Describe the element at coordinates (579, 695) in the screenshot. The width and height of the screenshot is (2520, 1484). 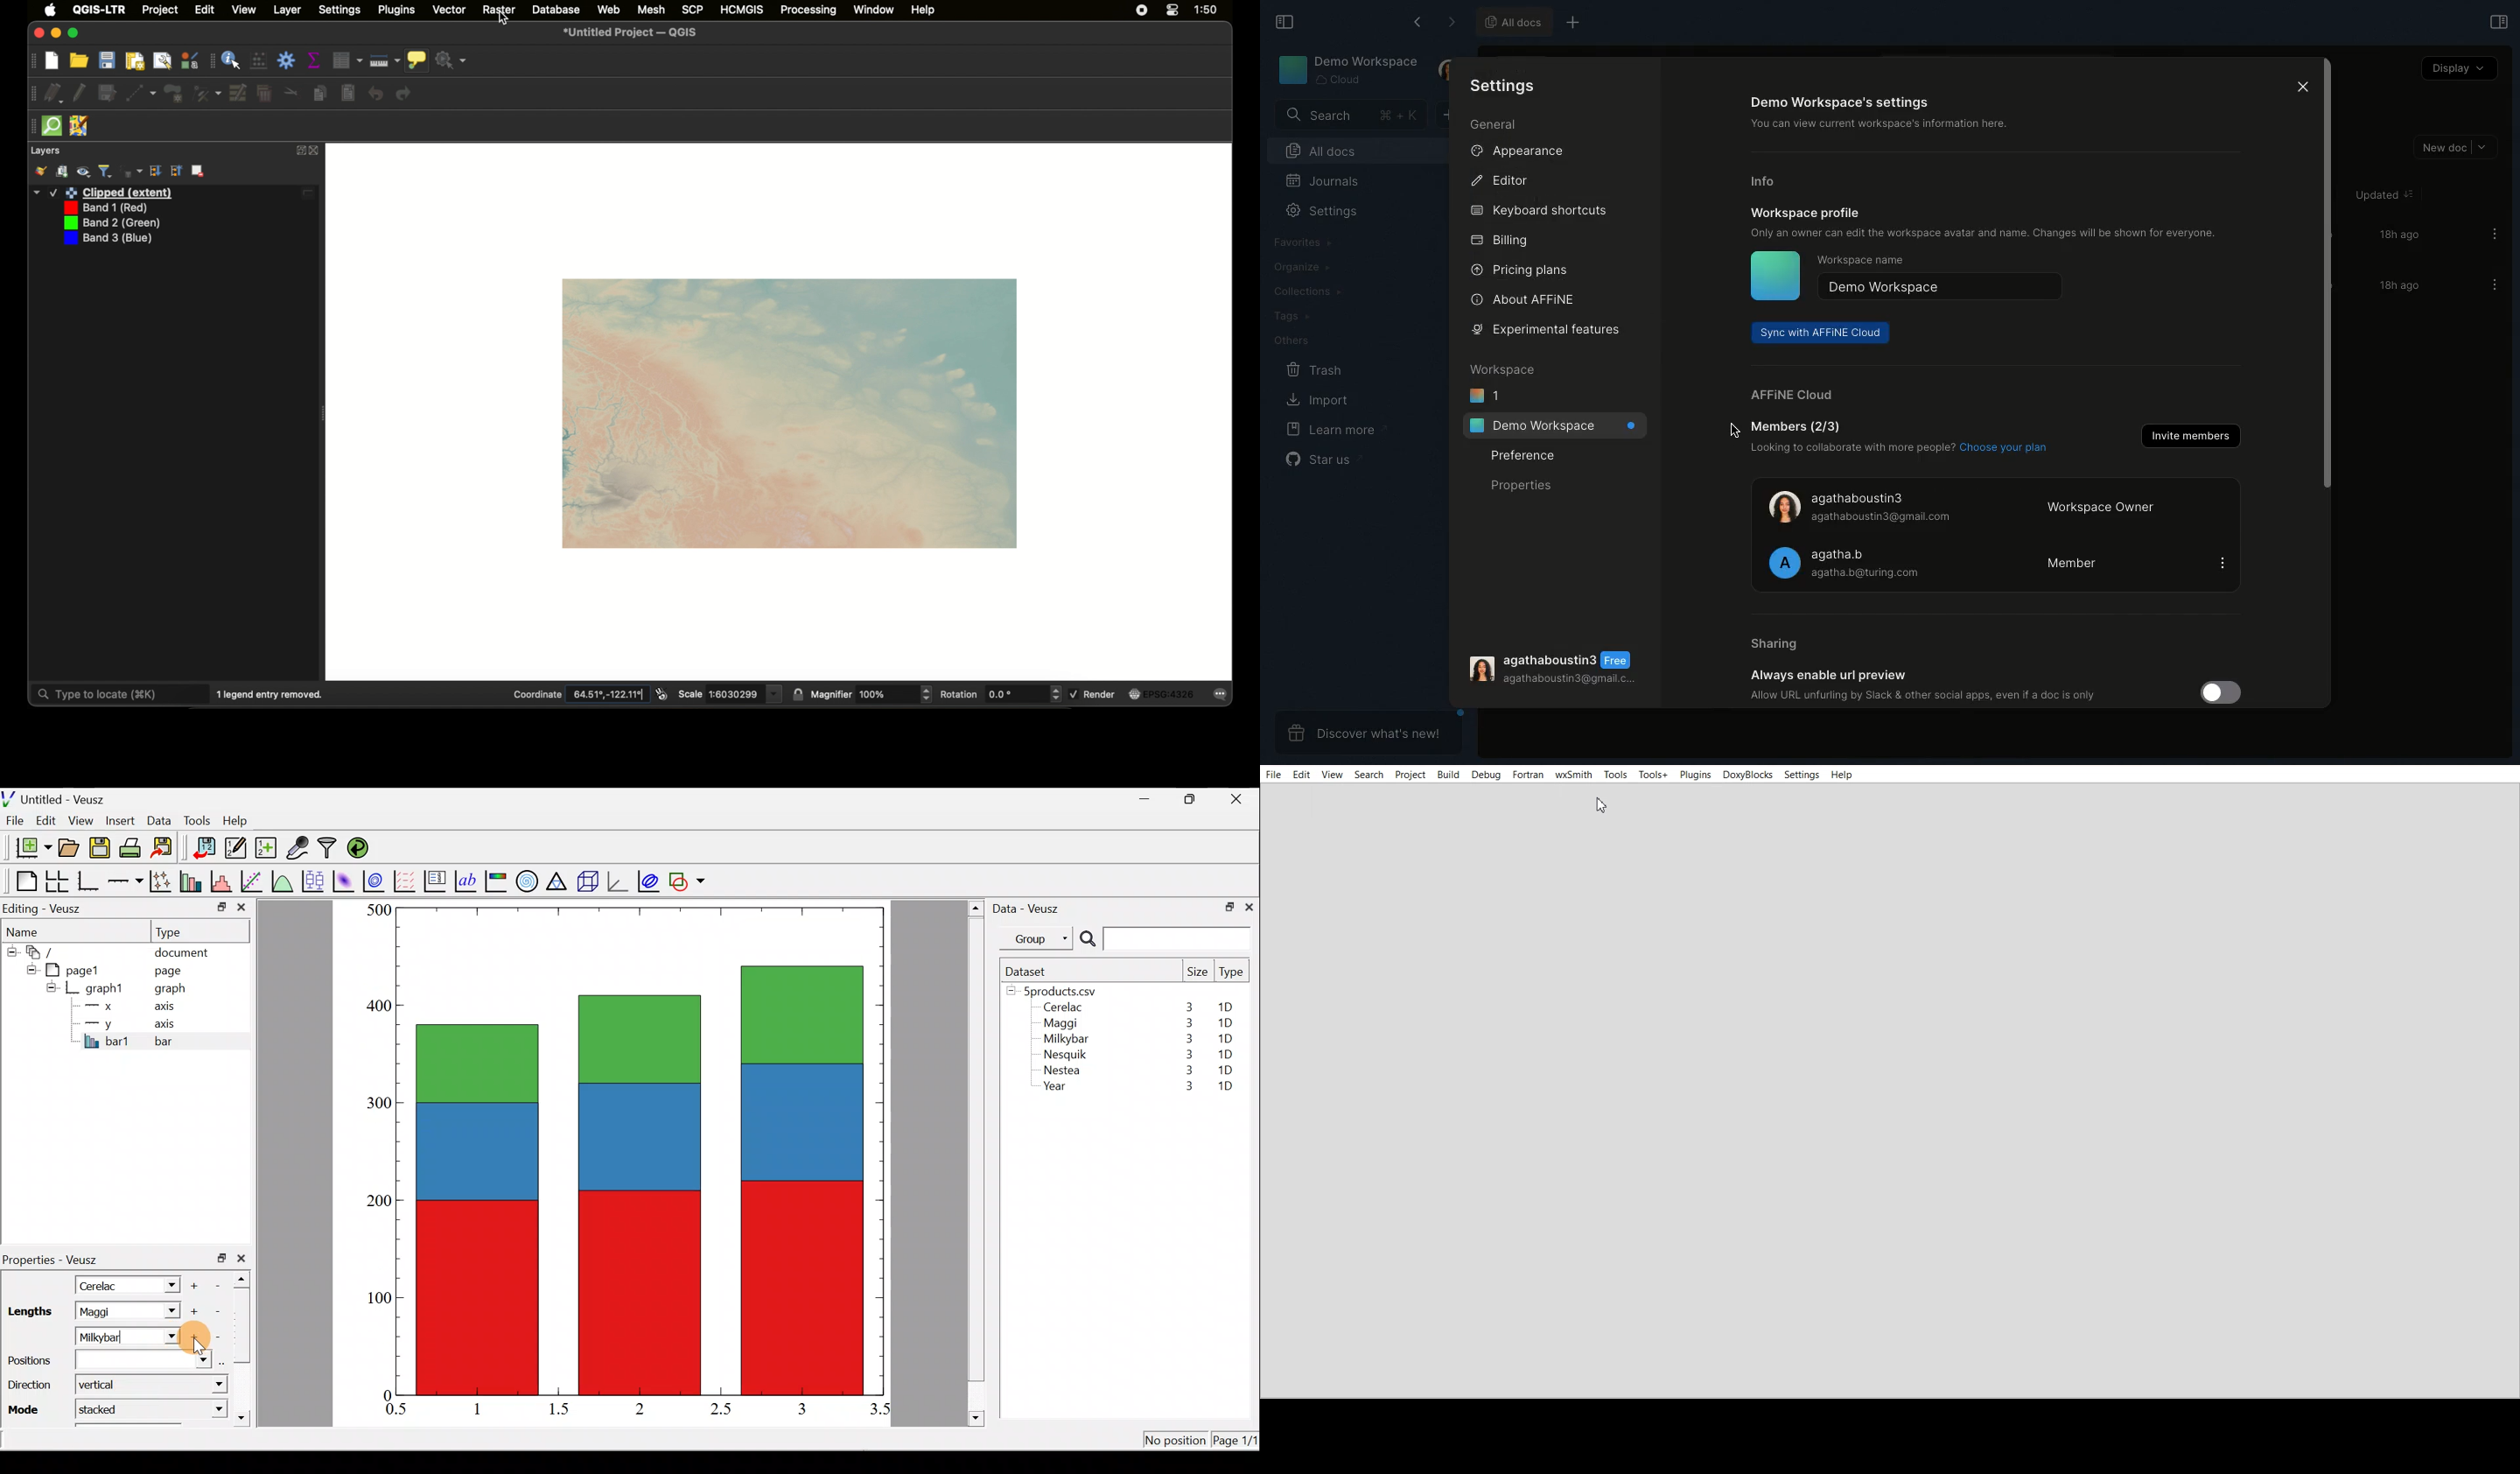
I see `coordinate` at that location.